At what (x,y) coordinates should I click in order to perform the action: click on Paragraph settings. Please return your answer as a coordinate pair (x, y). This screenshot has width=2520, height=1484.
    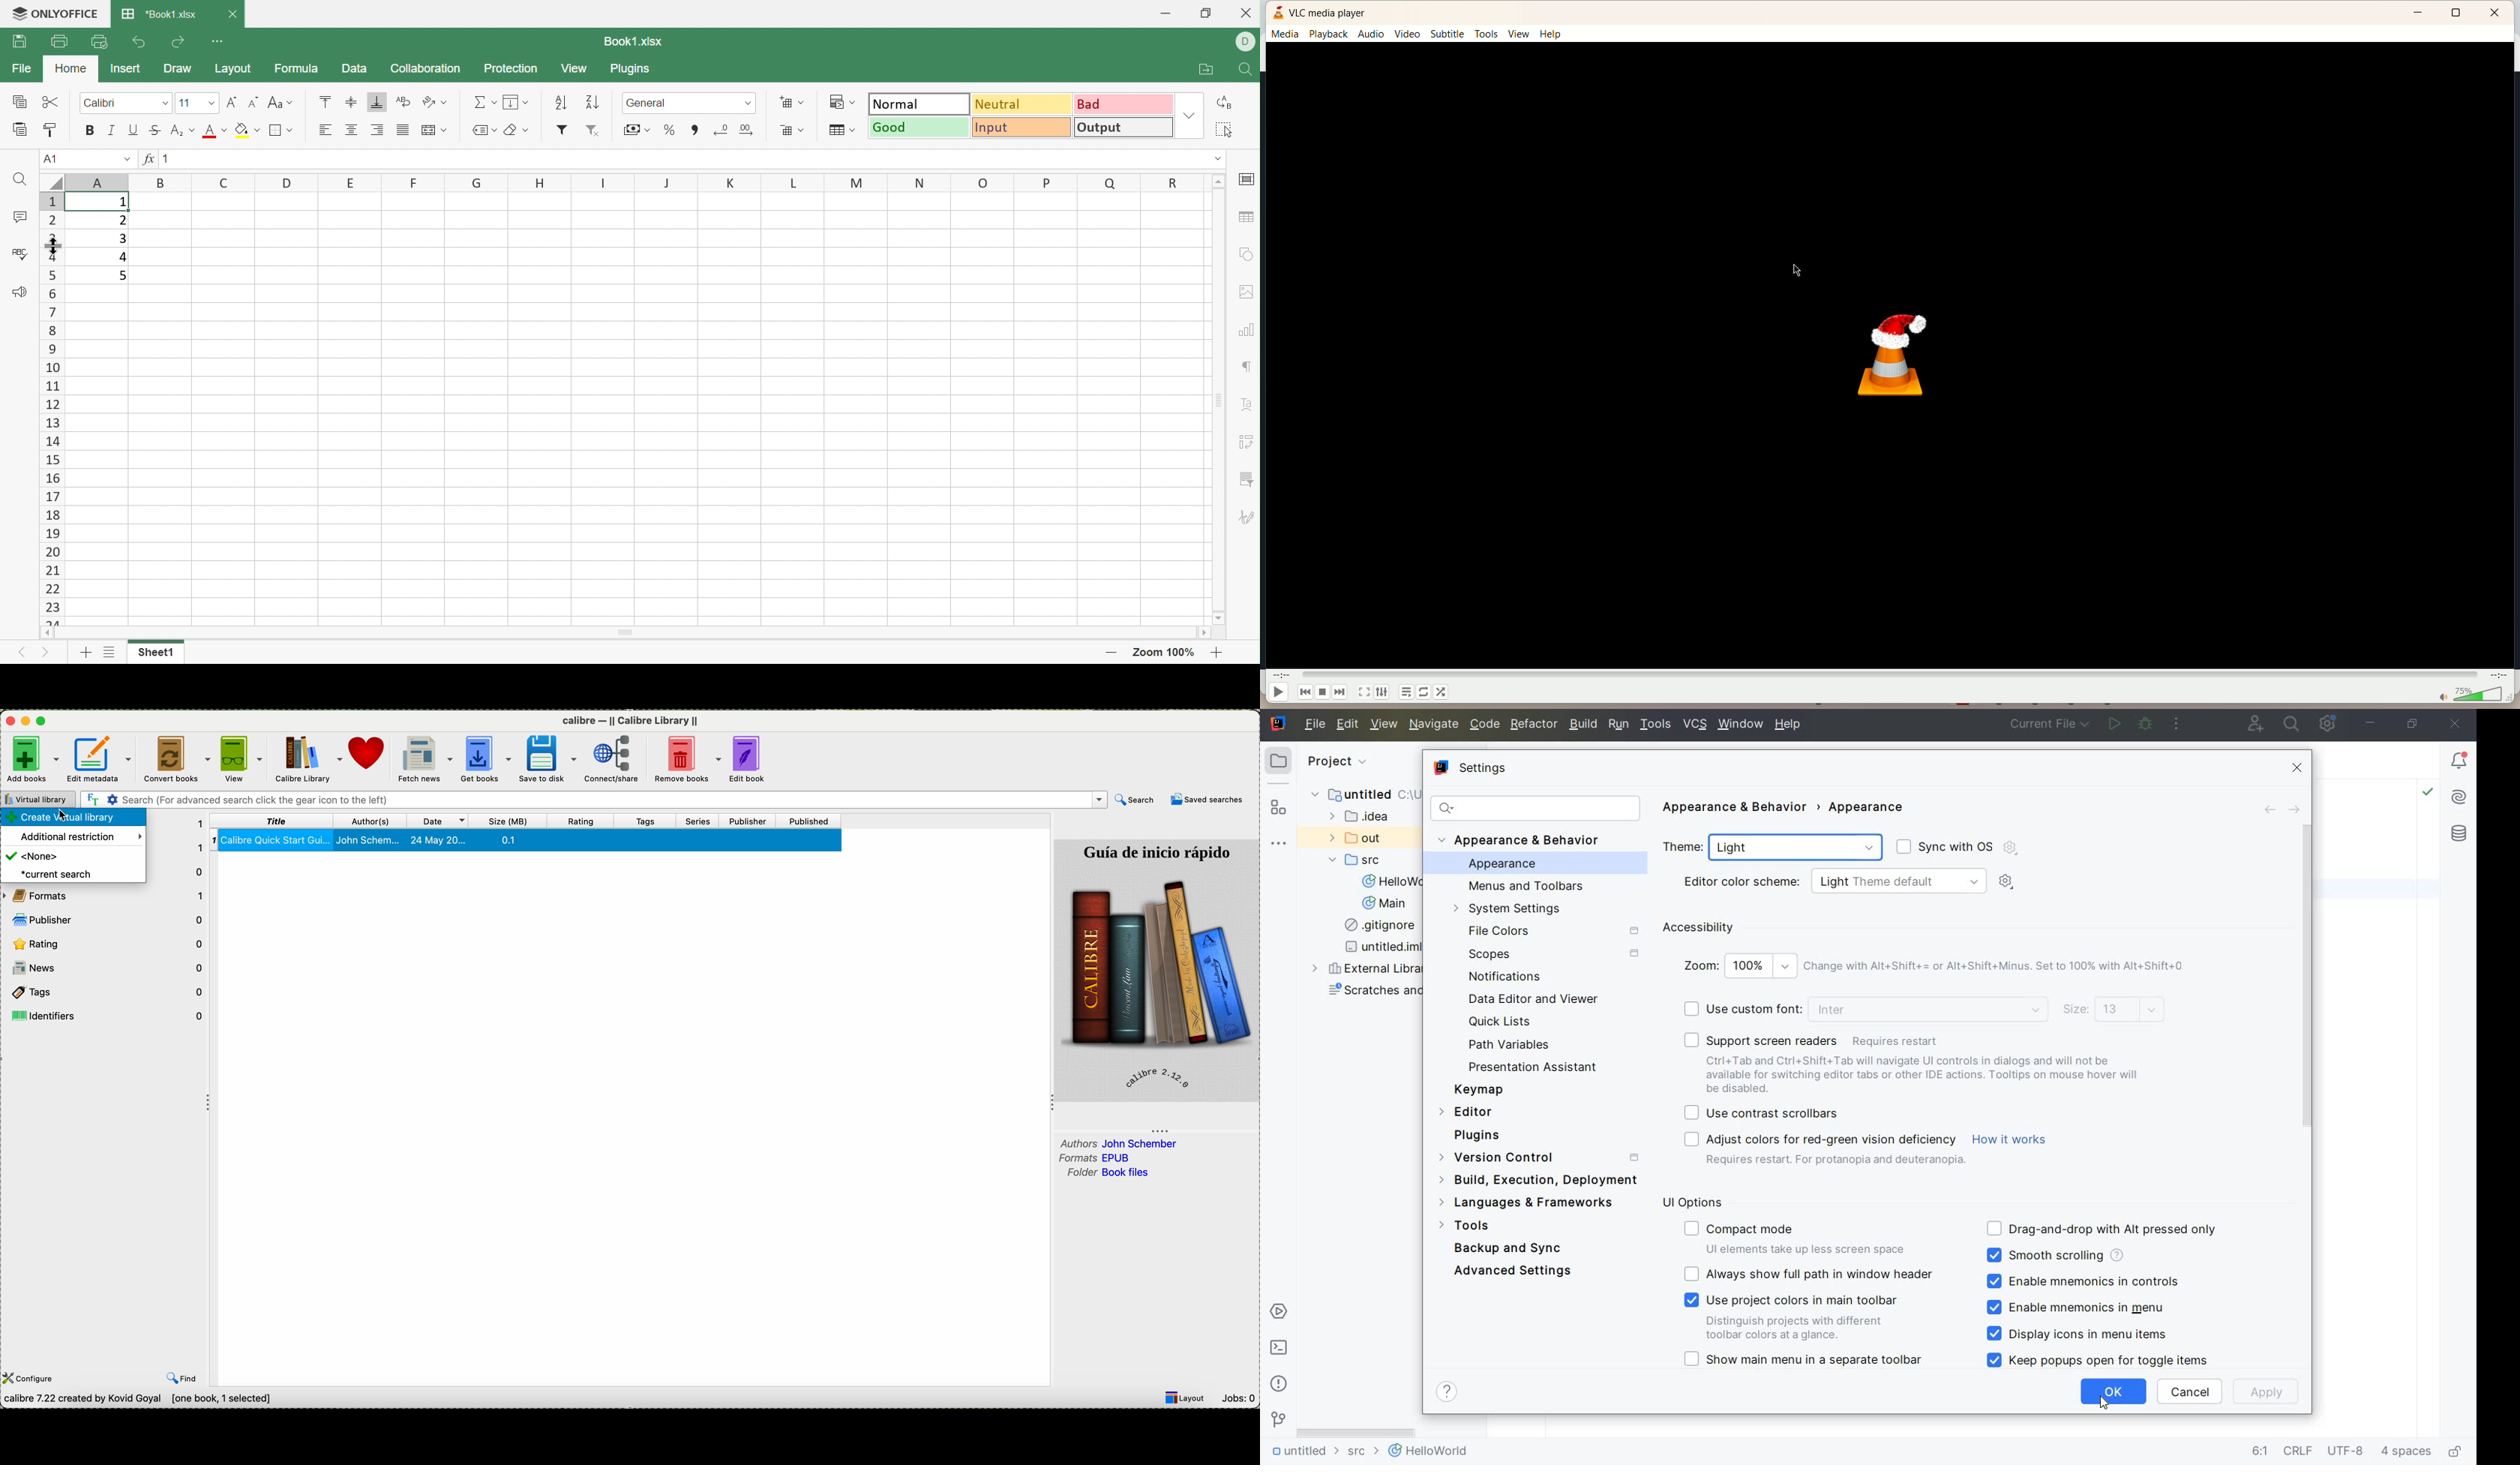
    Looking at the image, I should click on (1246, 364).